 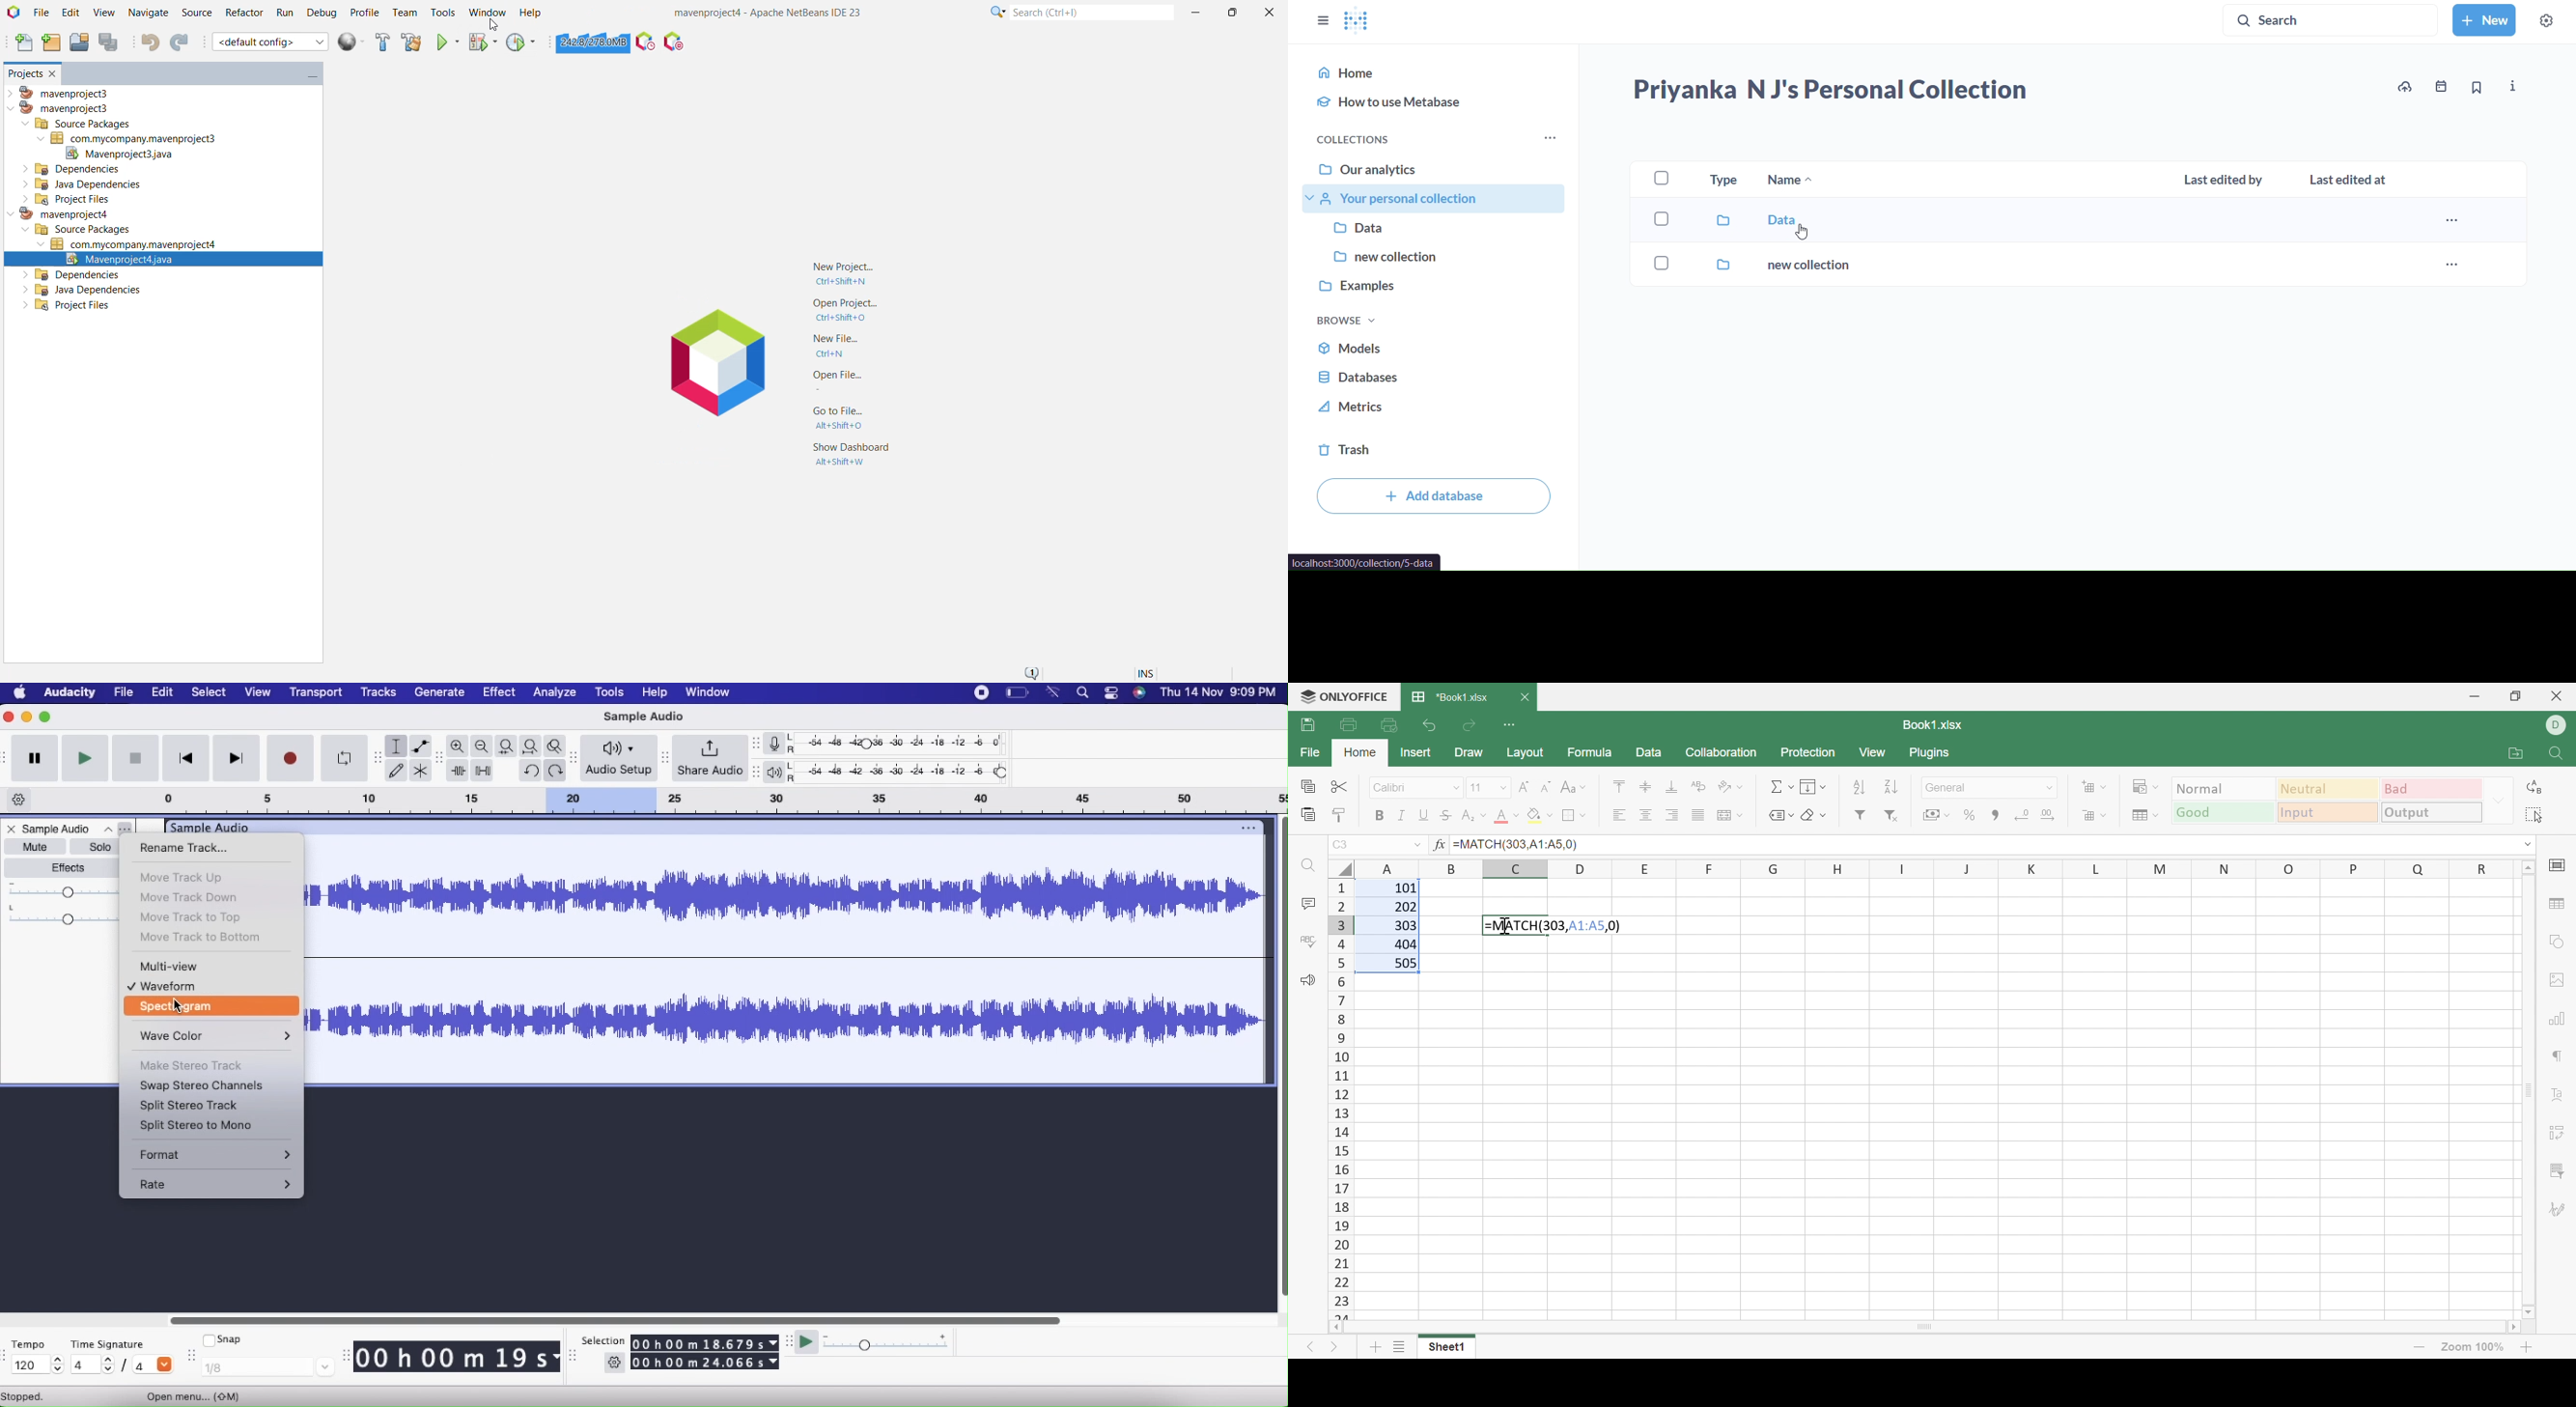 I want to click on Pivot table settings, so click(x=2563, y=1136).